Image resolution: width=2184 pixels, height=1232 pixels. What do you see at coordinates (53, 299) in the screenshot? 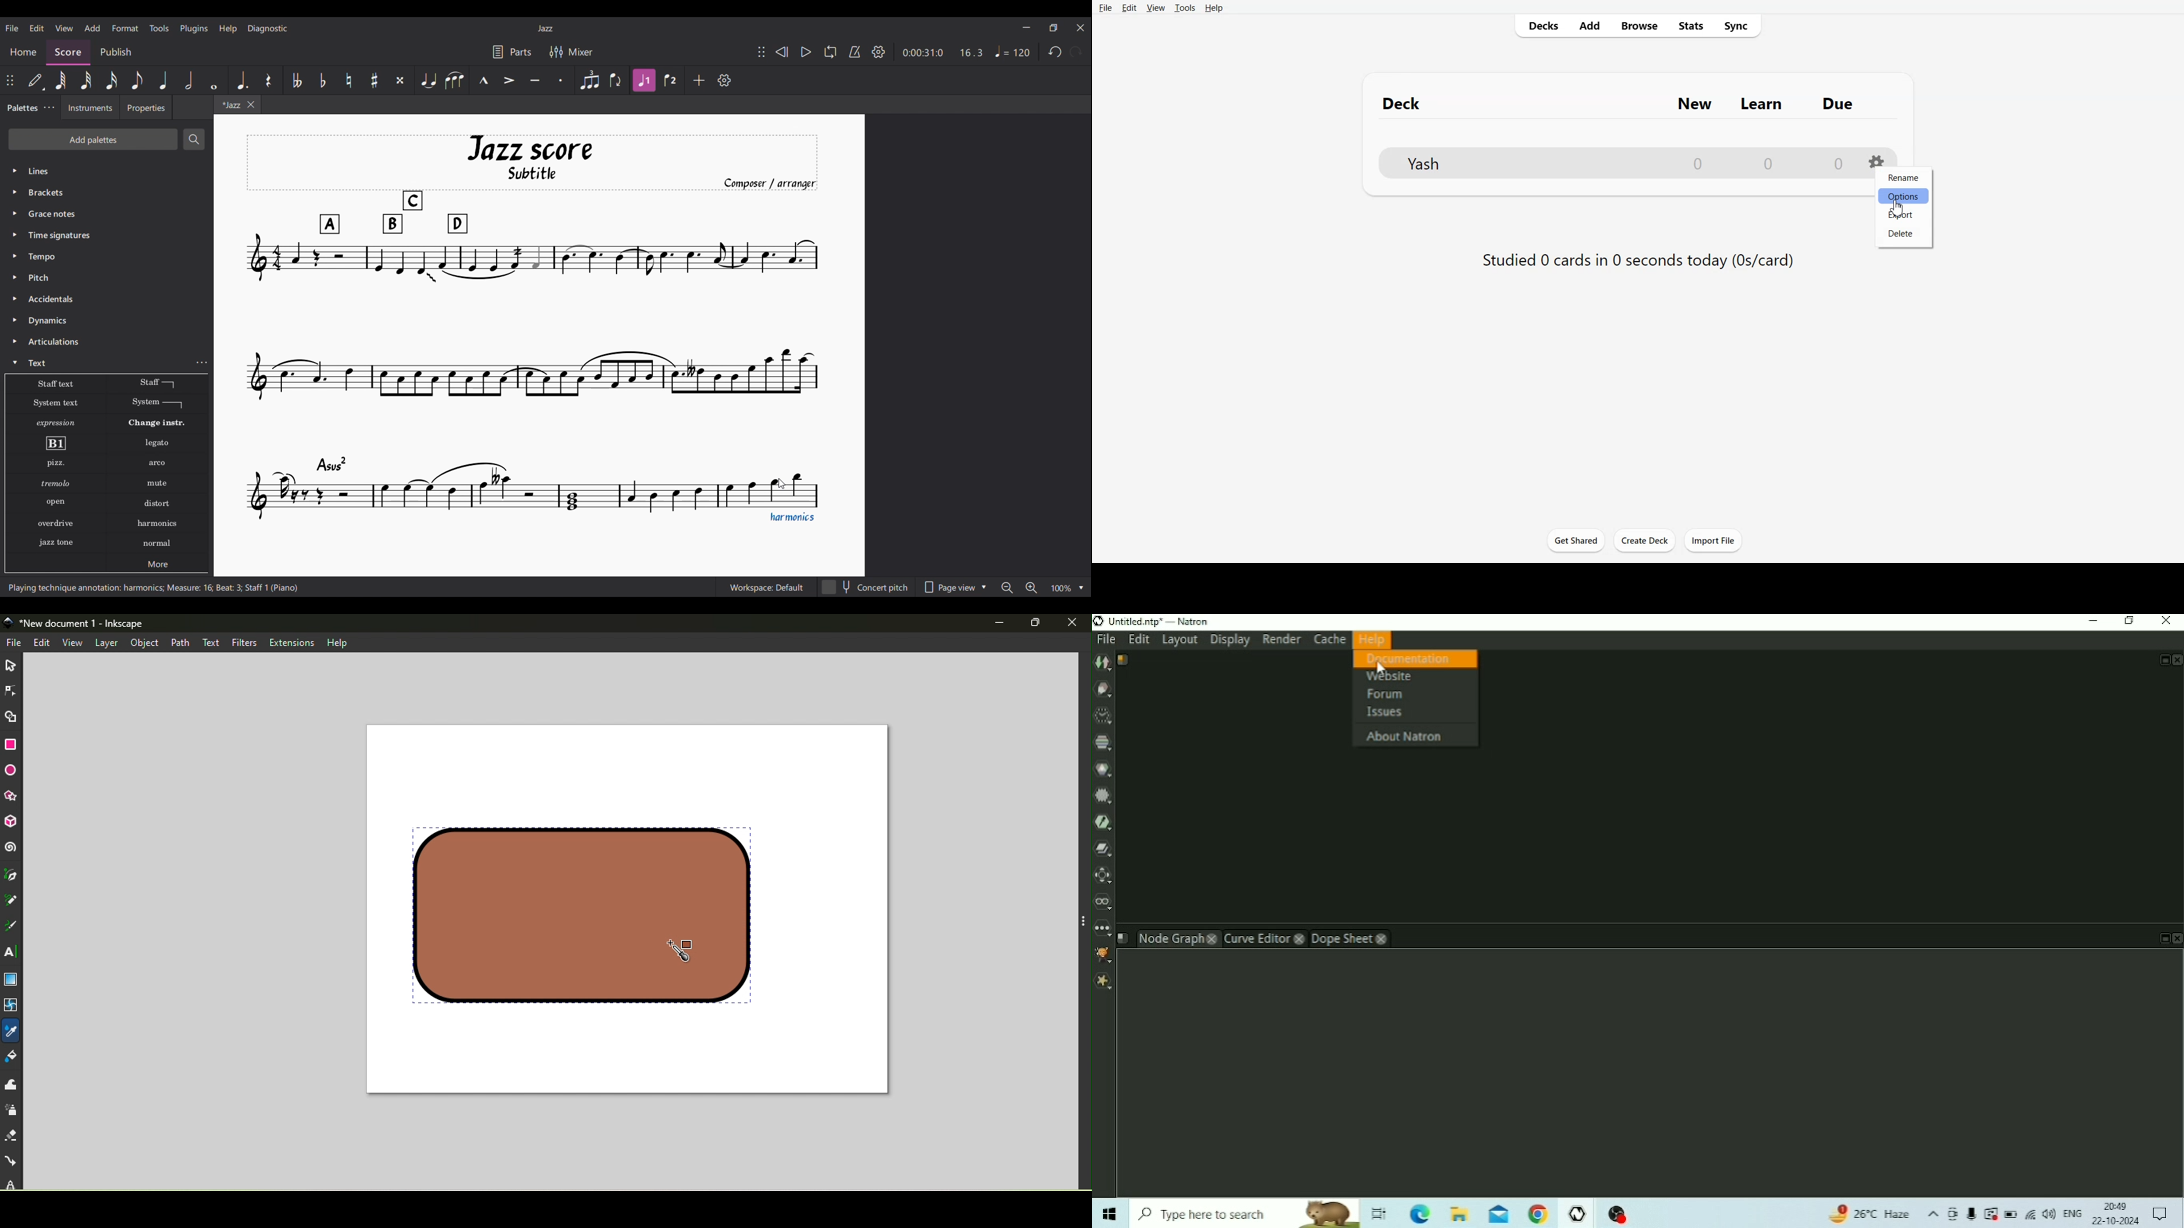
I see `Accidents` at bounding box center [53, 299].